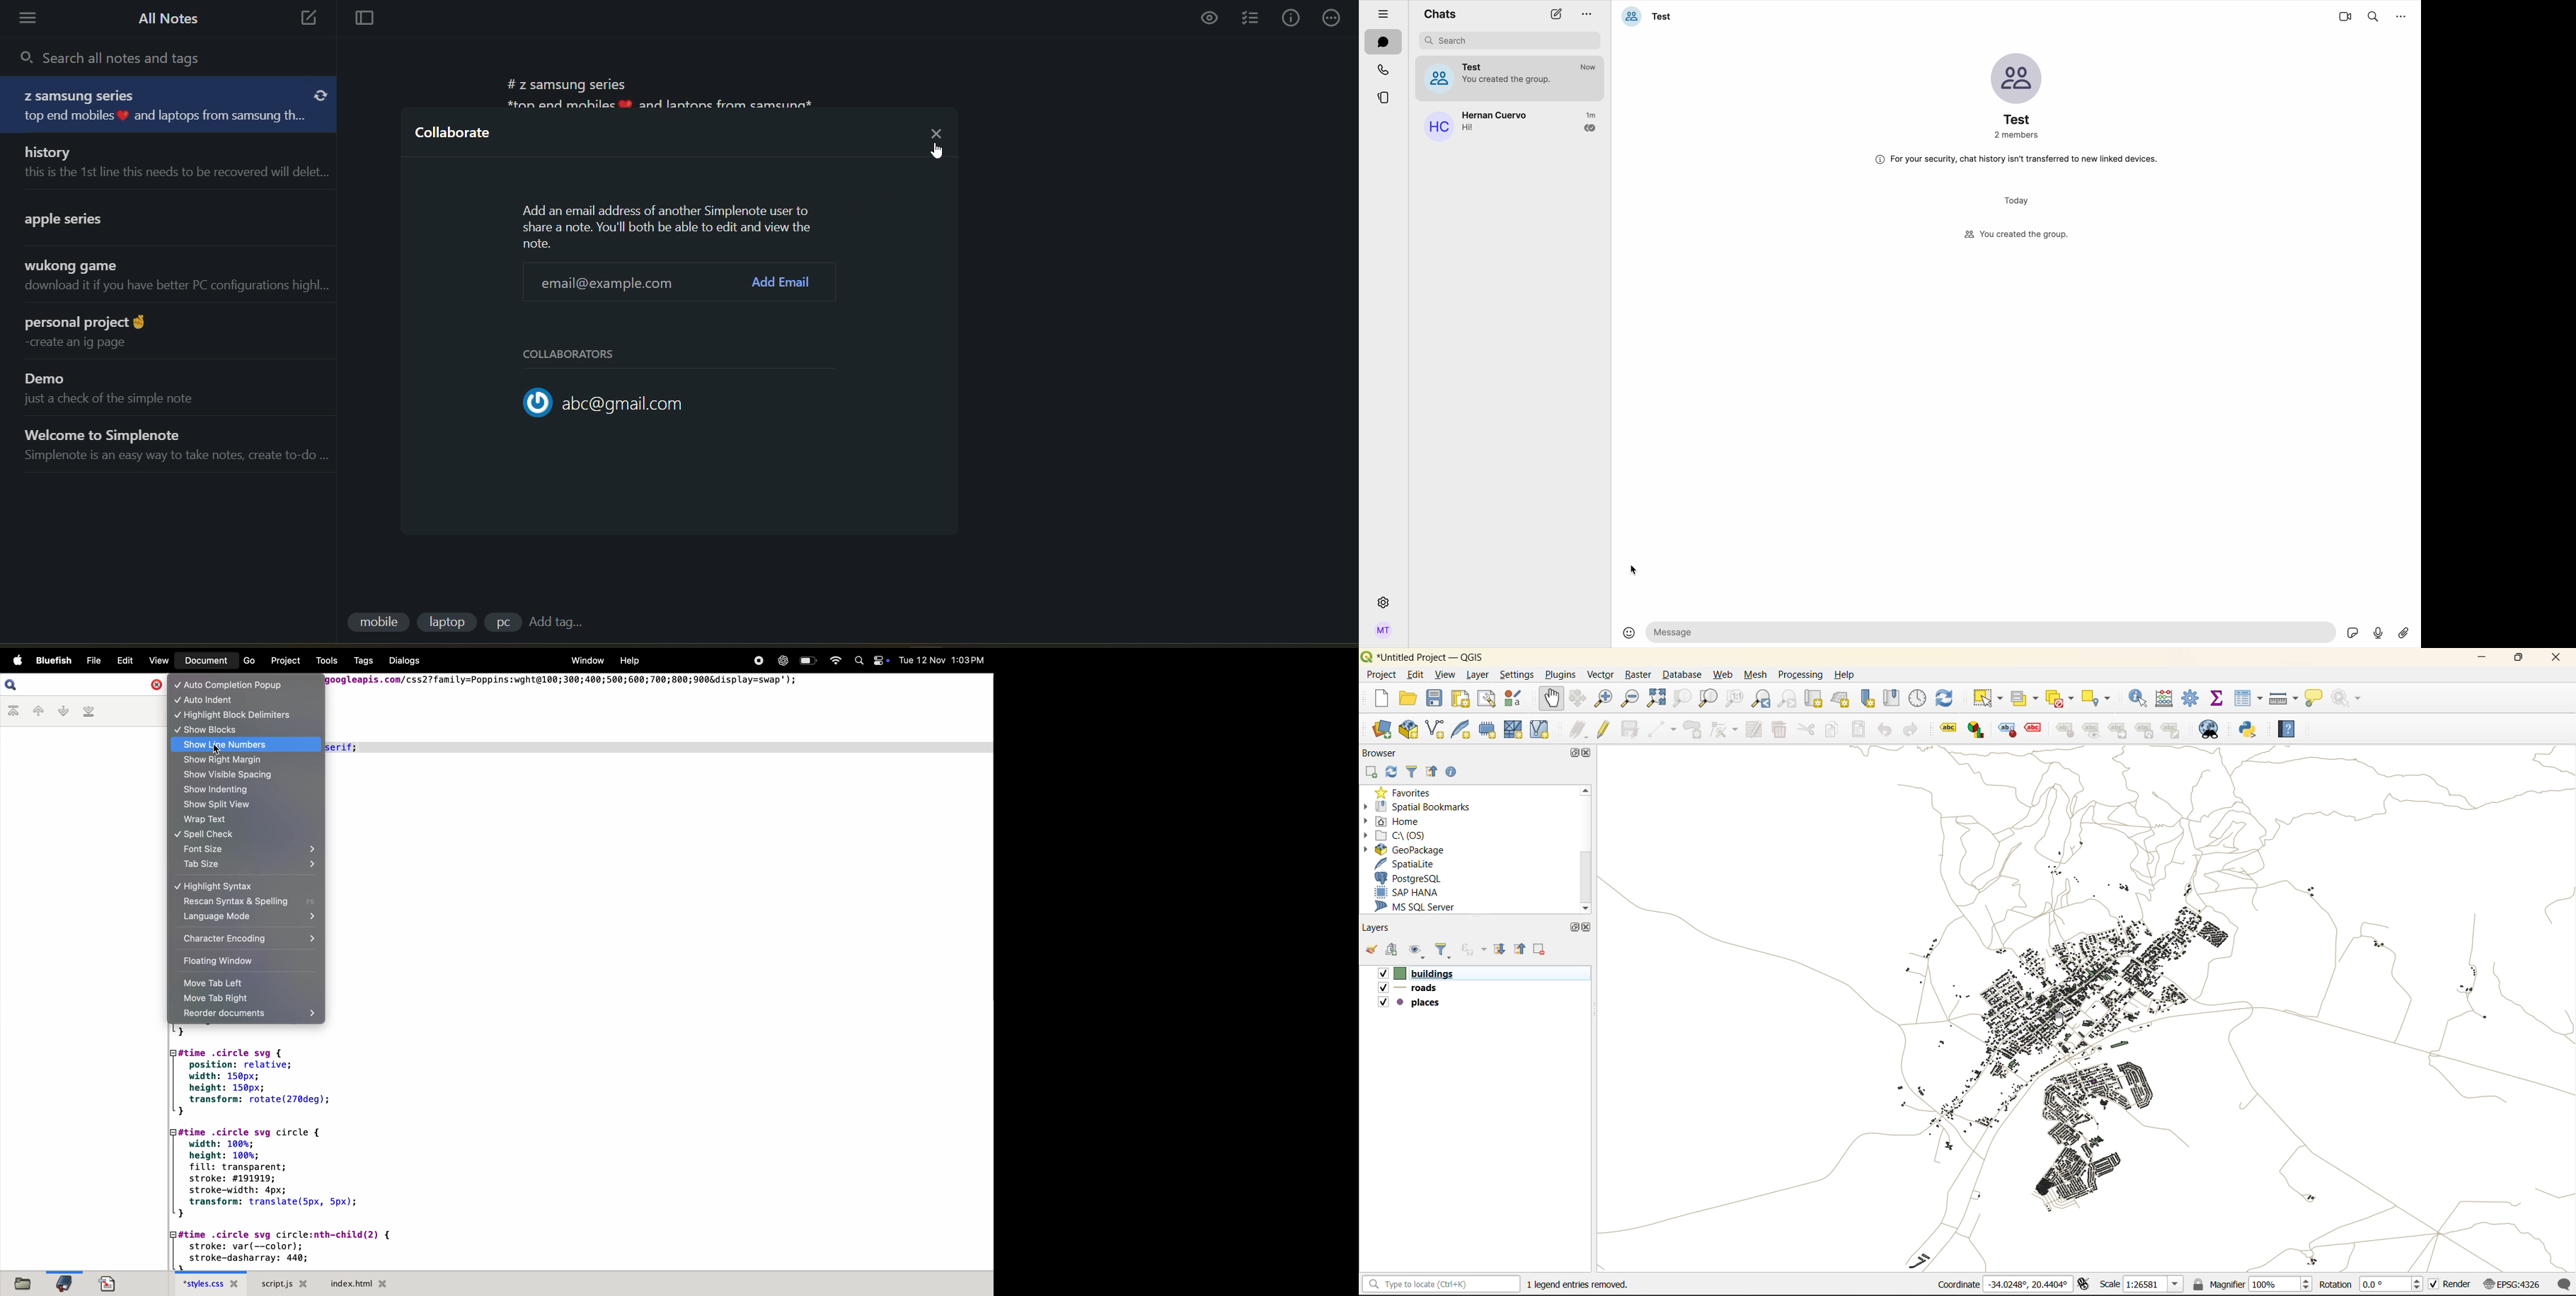  Describe the element at coordinates (1411, 862) in the screenshot. I see `spatialite` at that location.